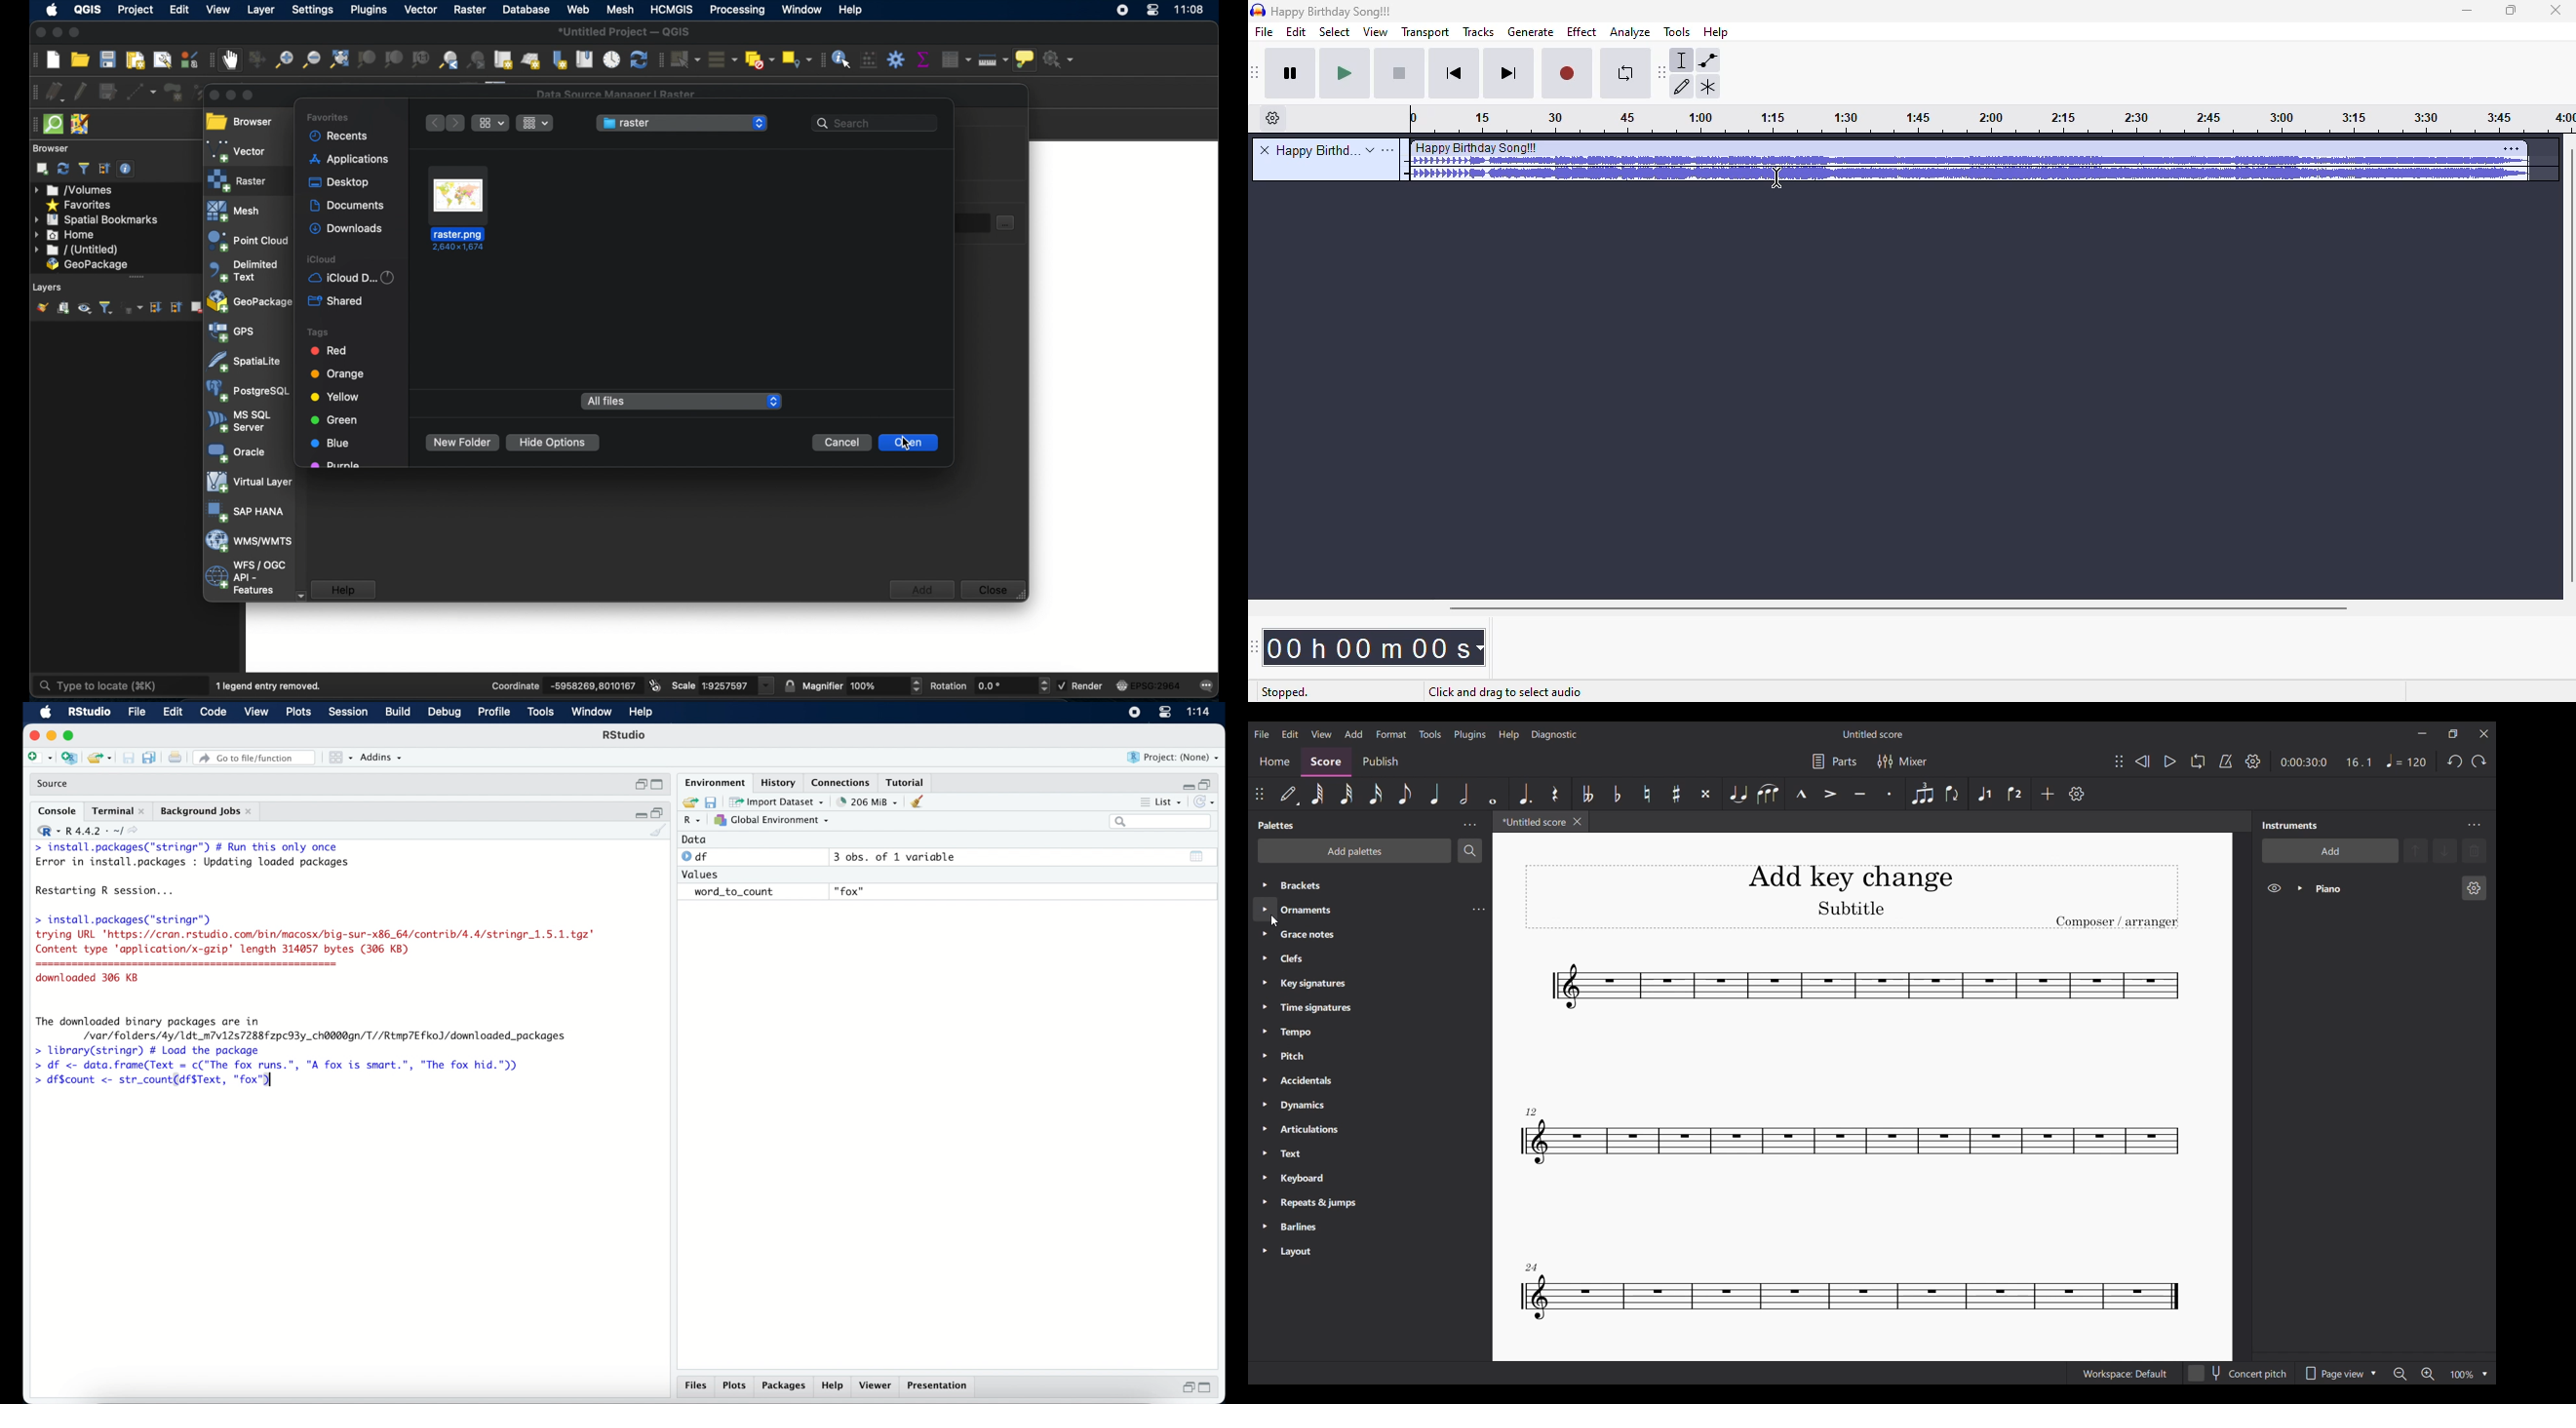 The width and height of the screenshot is (2576, 1428). What do you see at coordinates (1374, 32) in the screenshot?
I see `view` at bounding box center [1374, 32].